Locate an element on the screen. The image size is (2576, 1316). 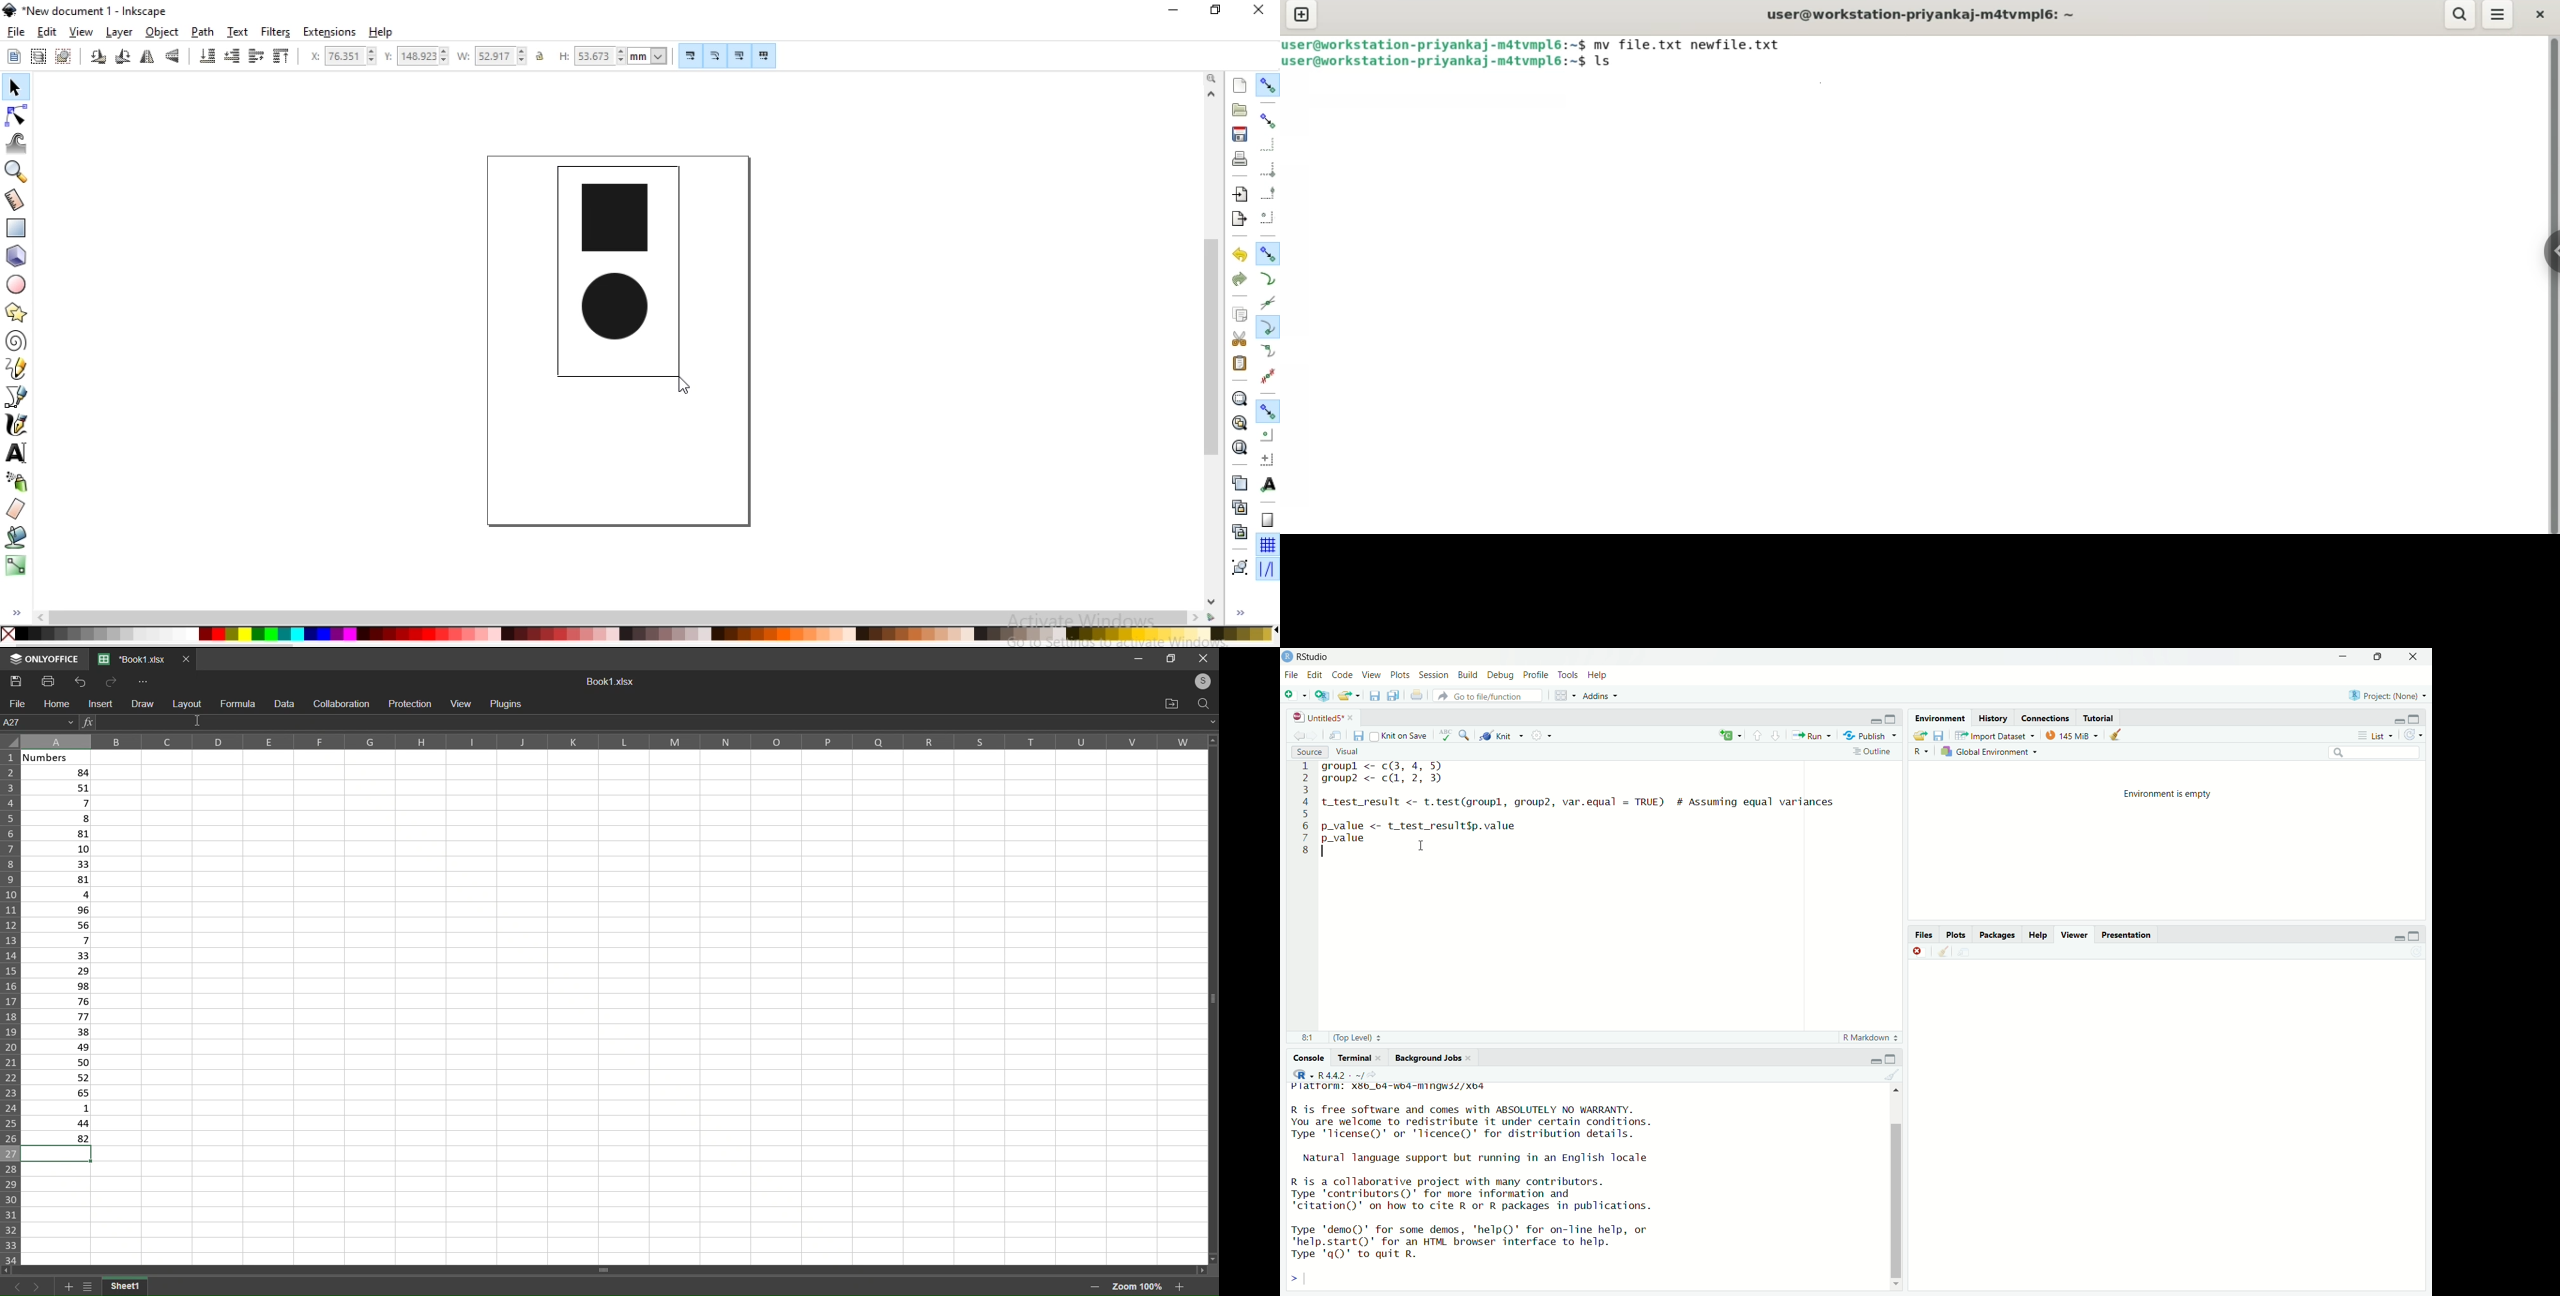
Tools is located at coordinates (1569, 674).